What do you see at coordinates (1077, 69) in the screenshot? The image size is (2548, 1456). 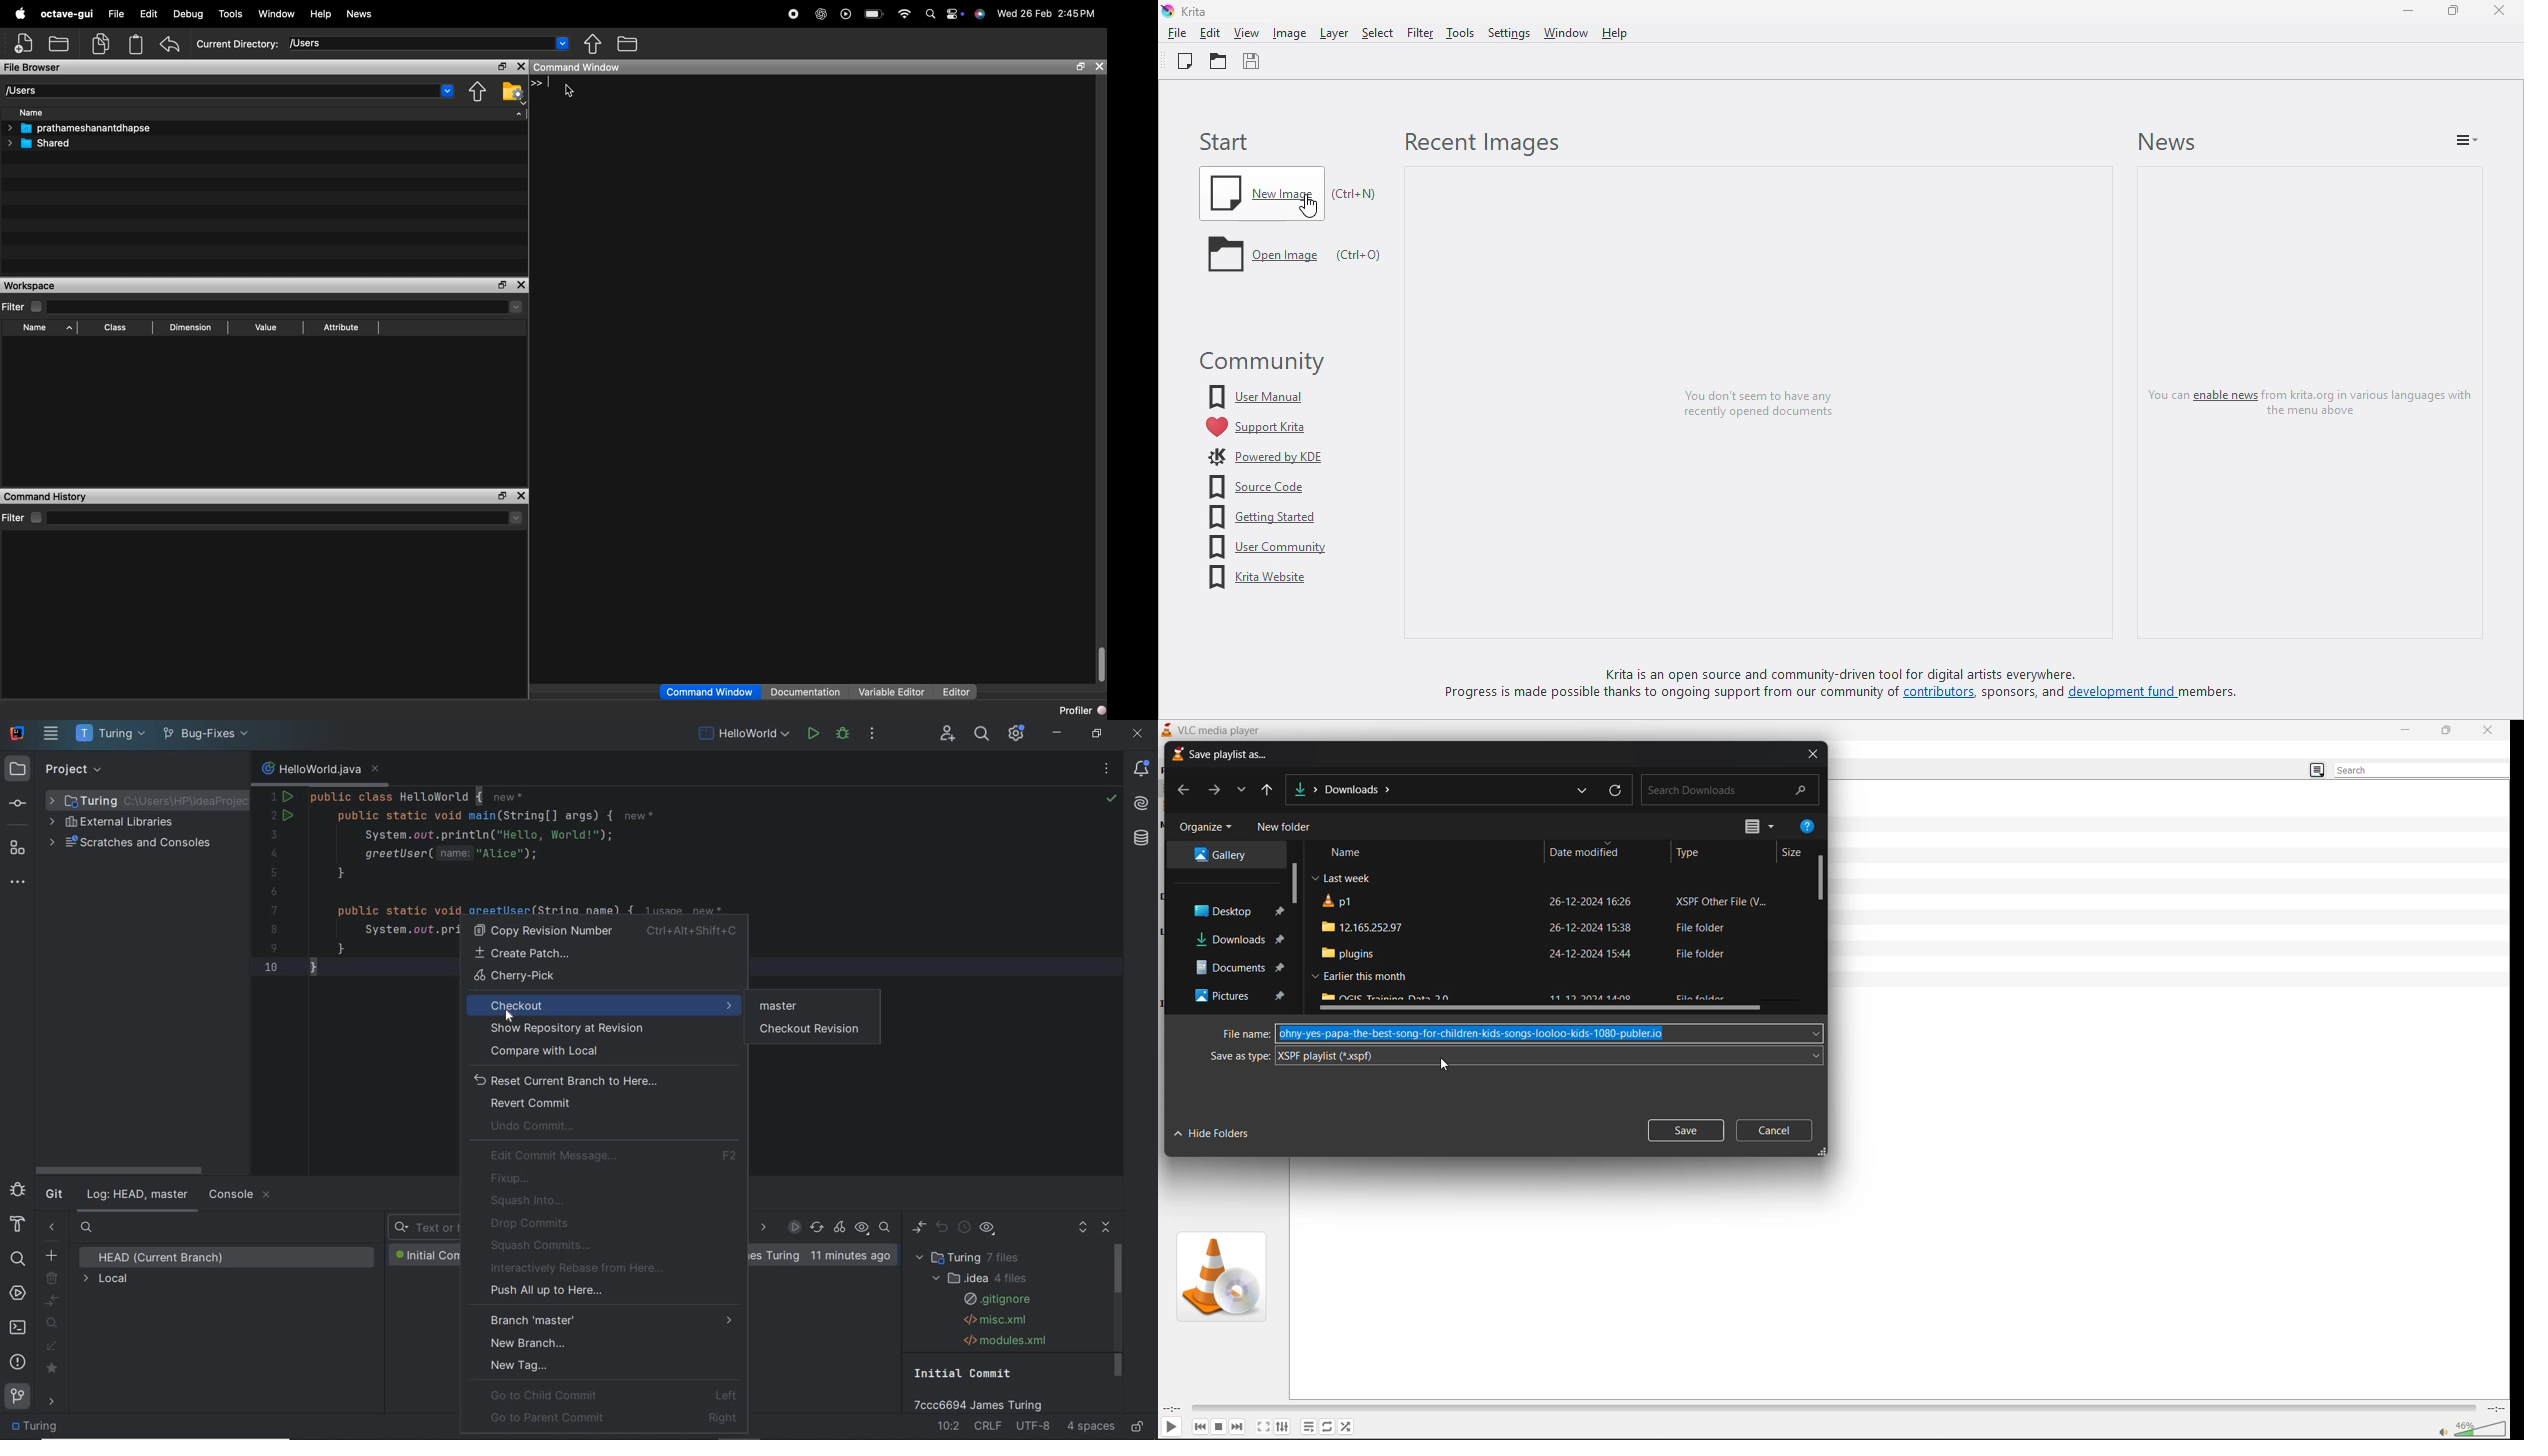 I see `maximise` at bounding box center [1077, 69].